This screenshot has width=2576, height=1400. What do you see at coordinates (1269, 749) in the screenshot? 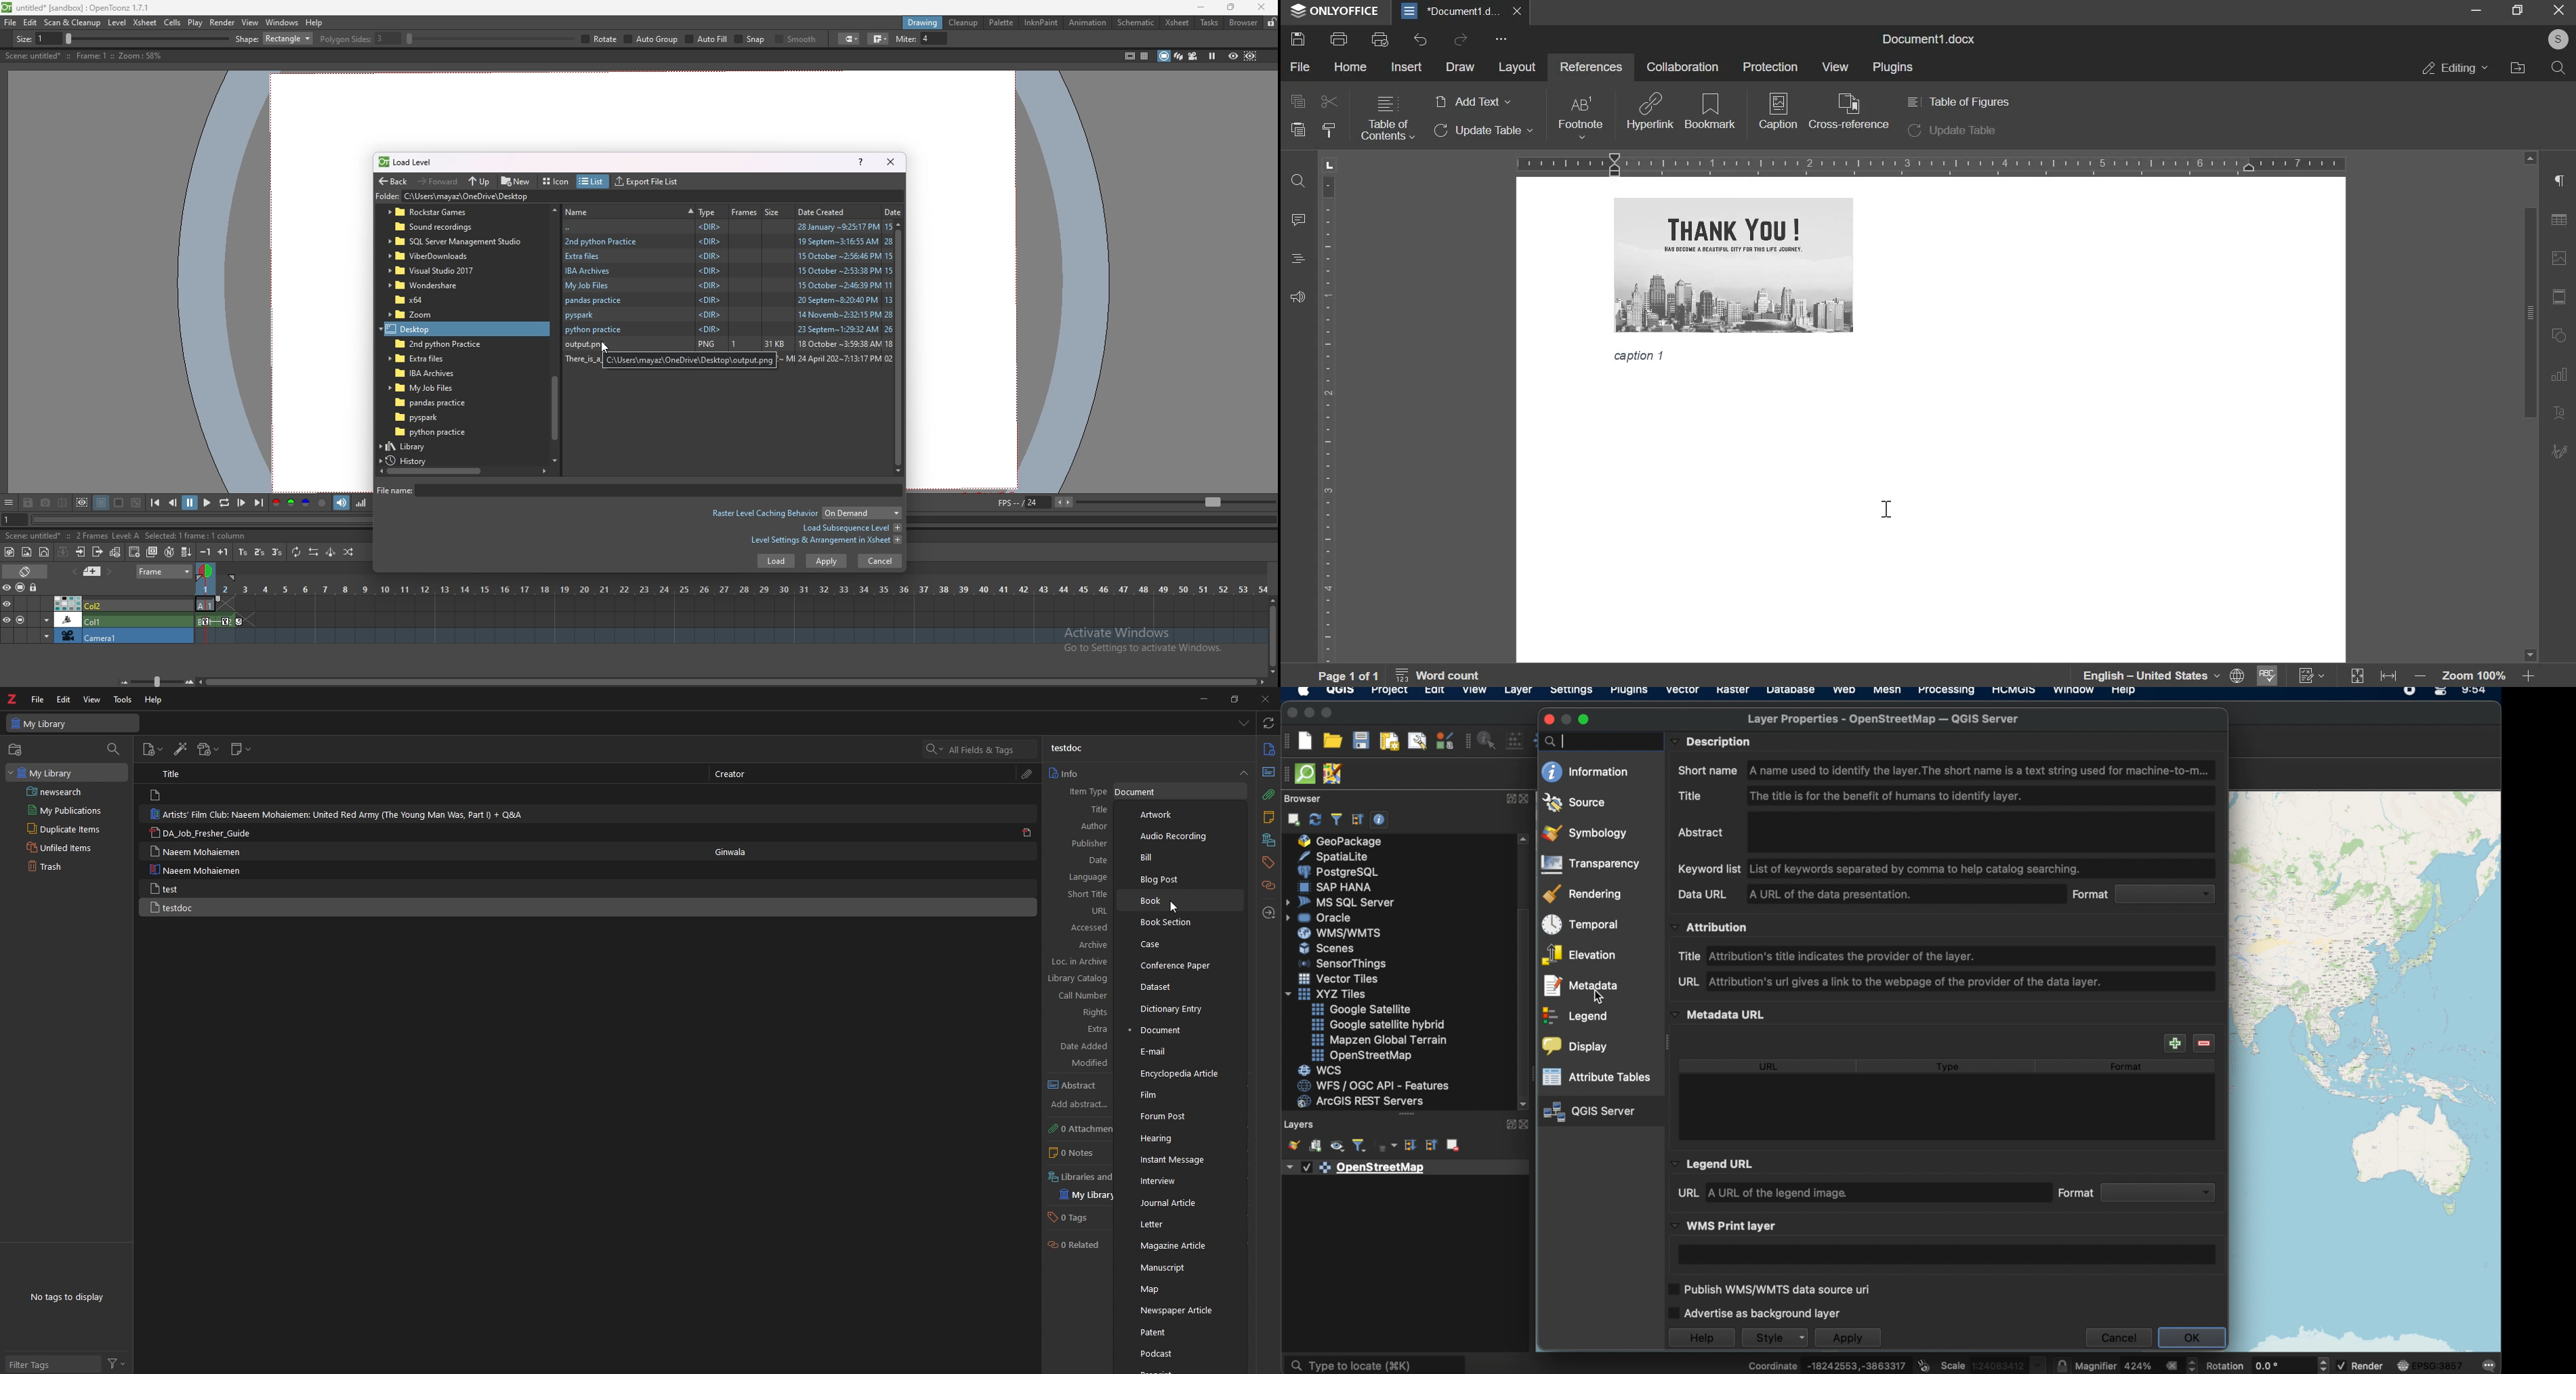
I see `info` at bounding box center [1269, 749].